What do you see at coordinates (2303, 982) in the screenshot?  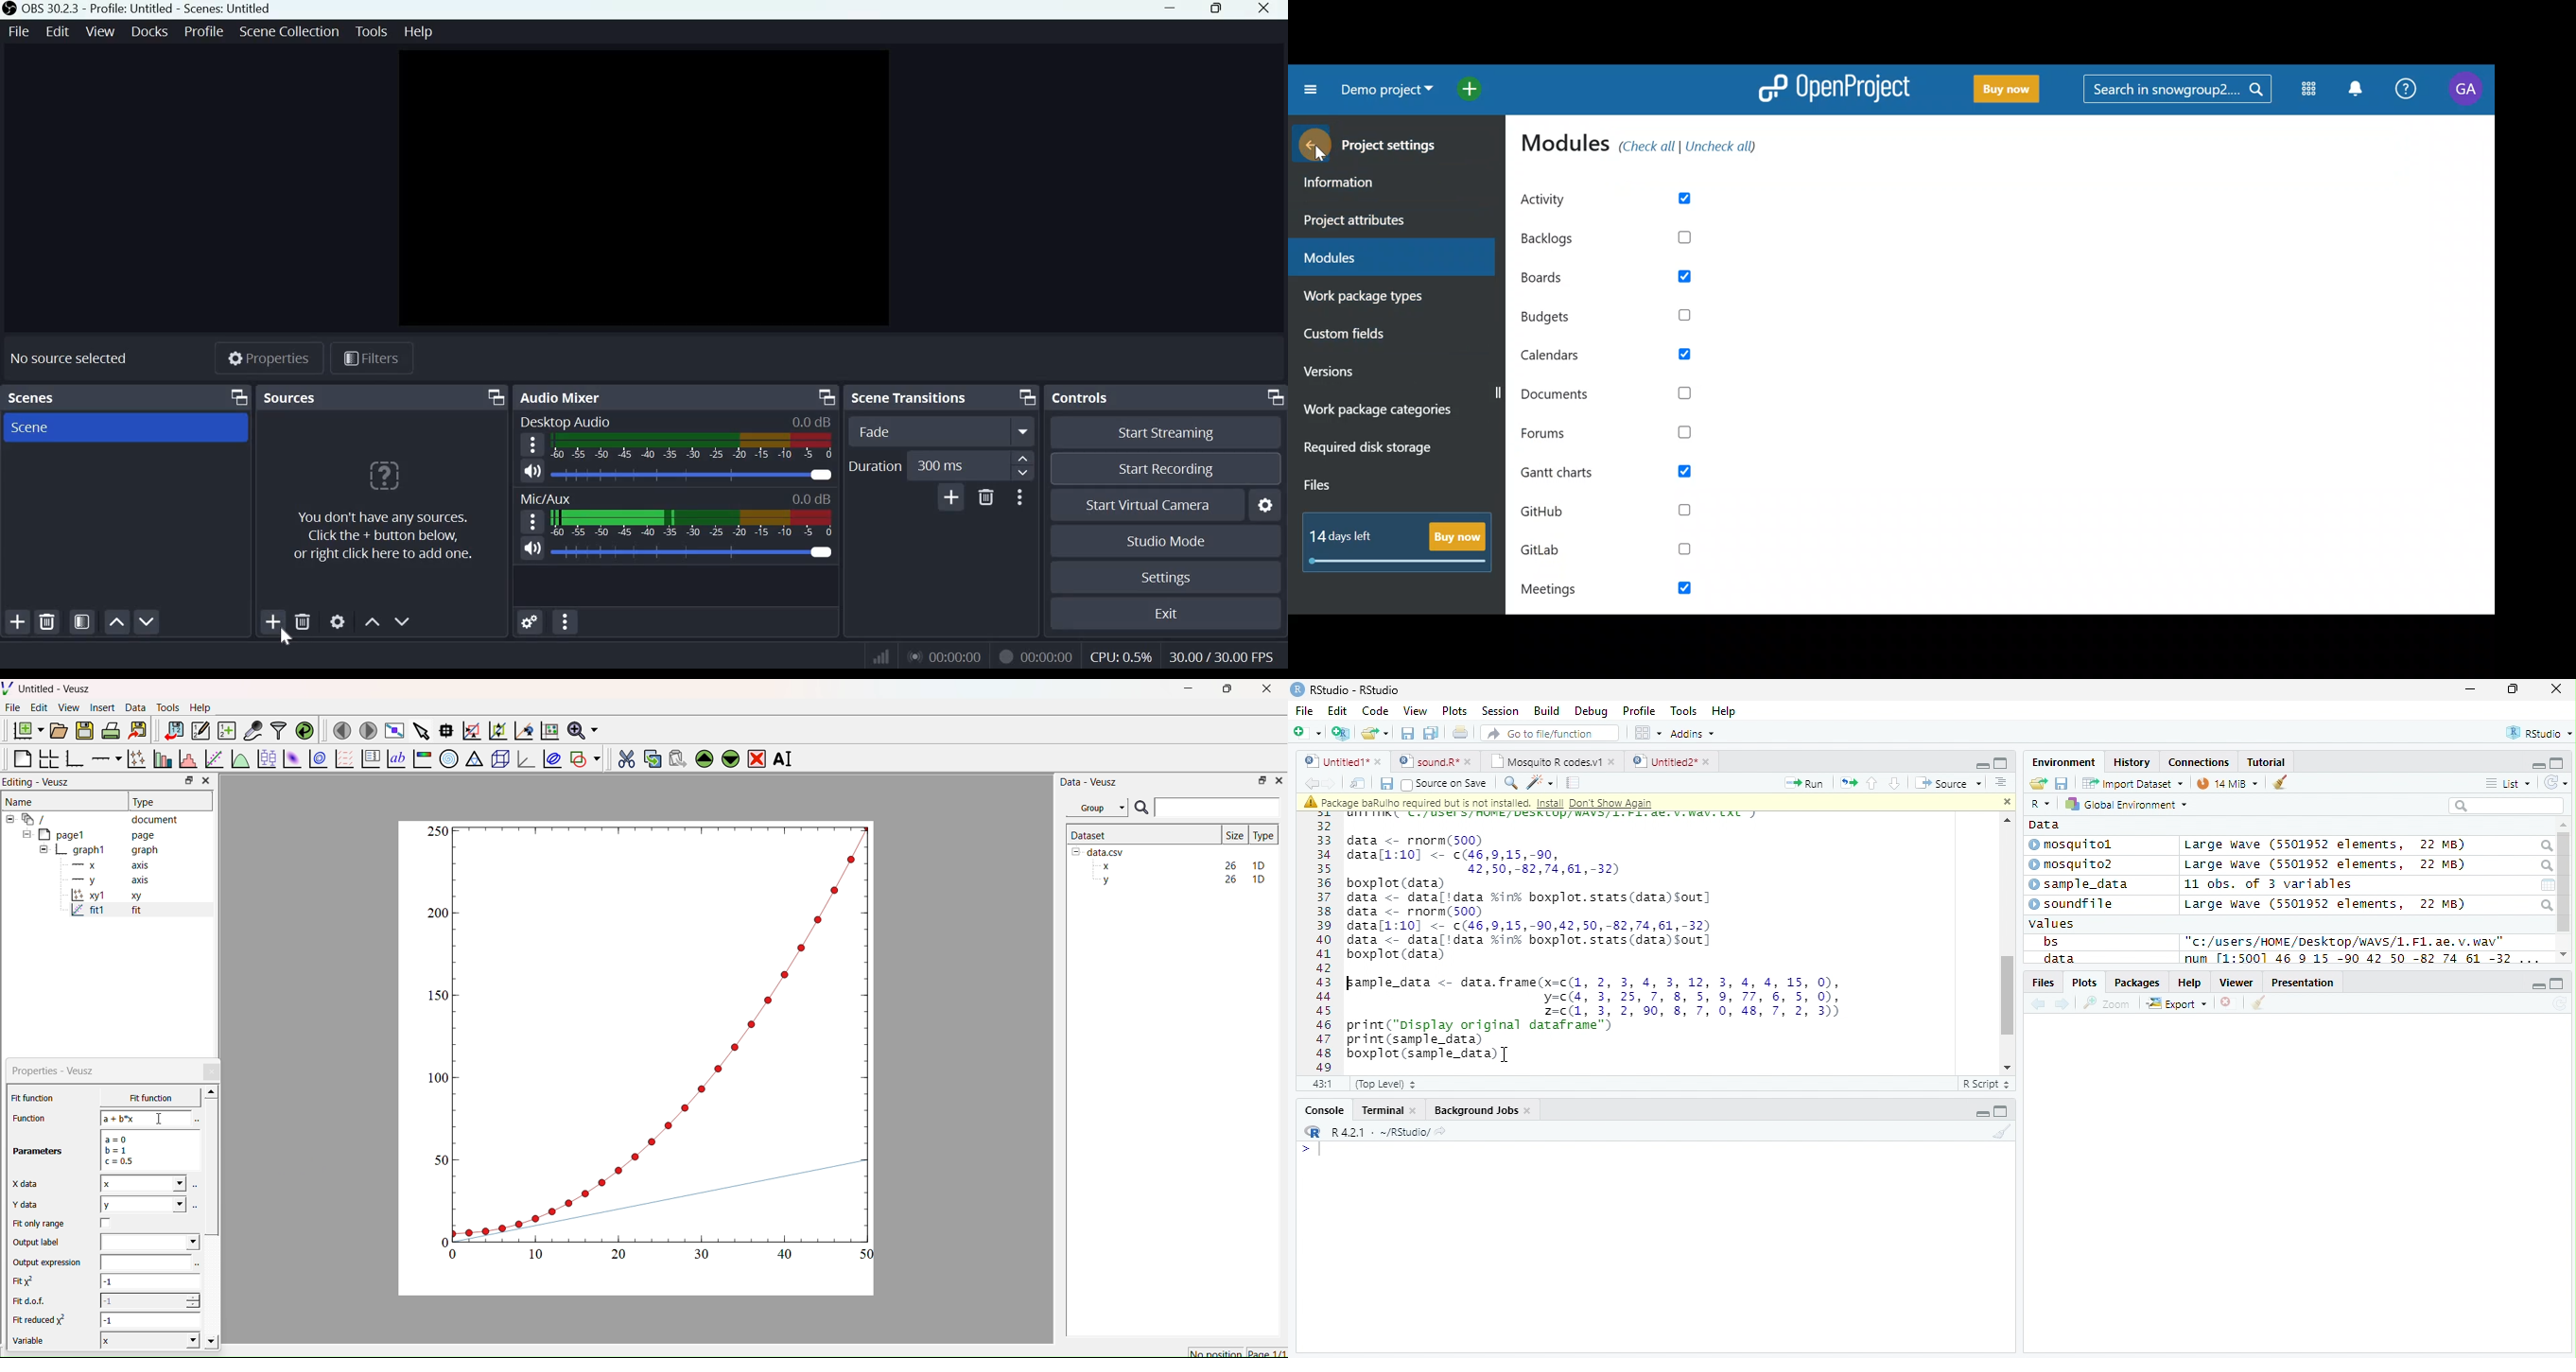 I see `Presentation` at bounding box center [2303, 982].